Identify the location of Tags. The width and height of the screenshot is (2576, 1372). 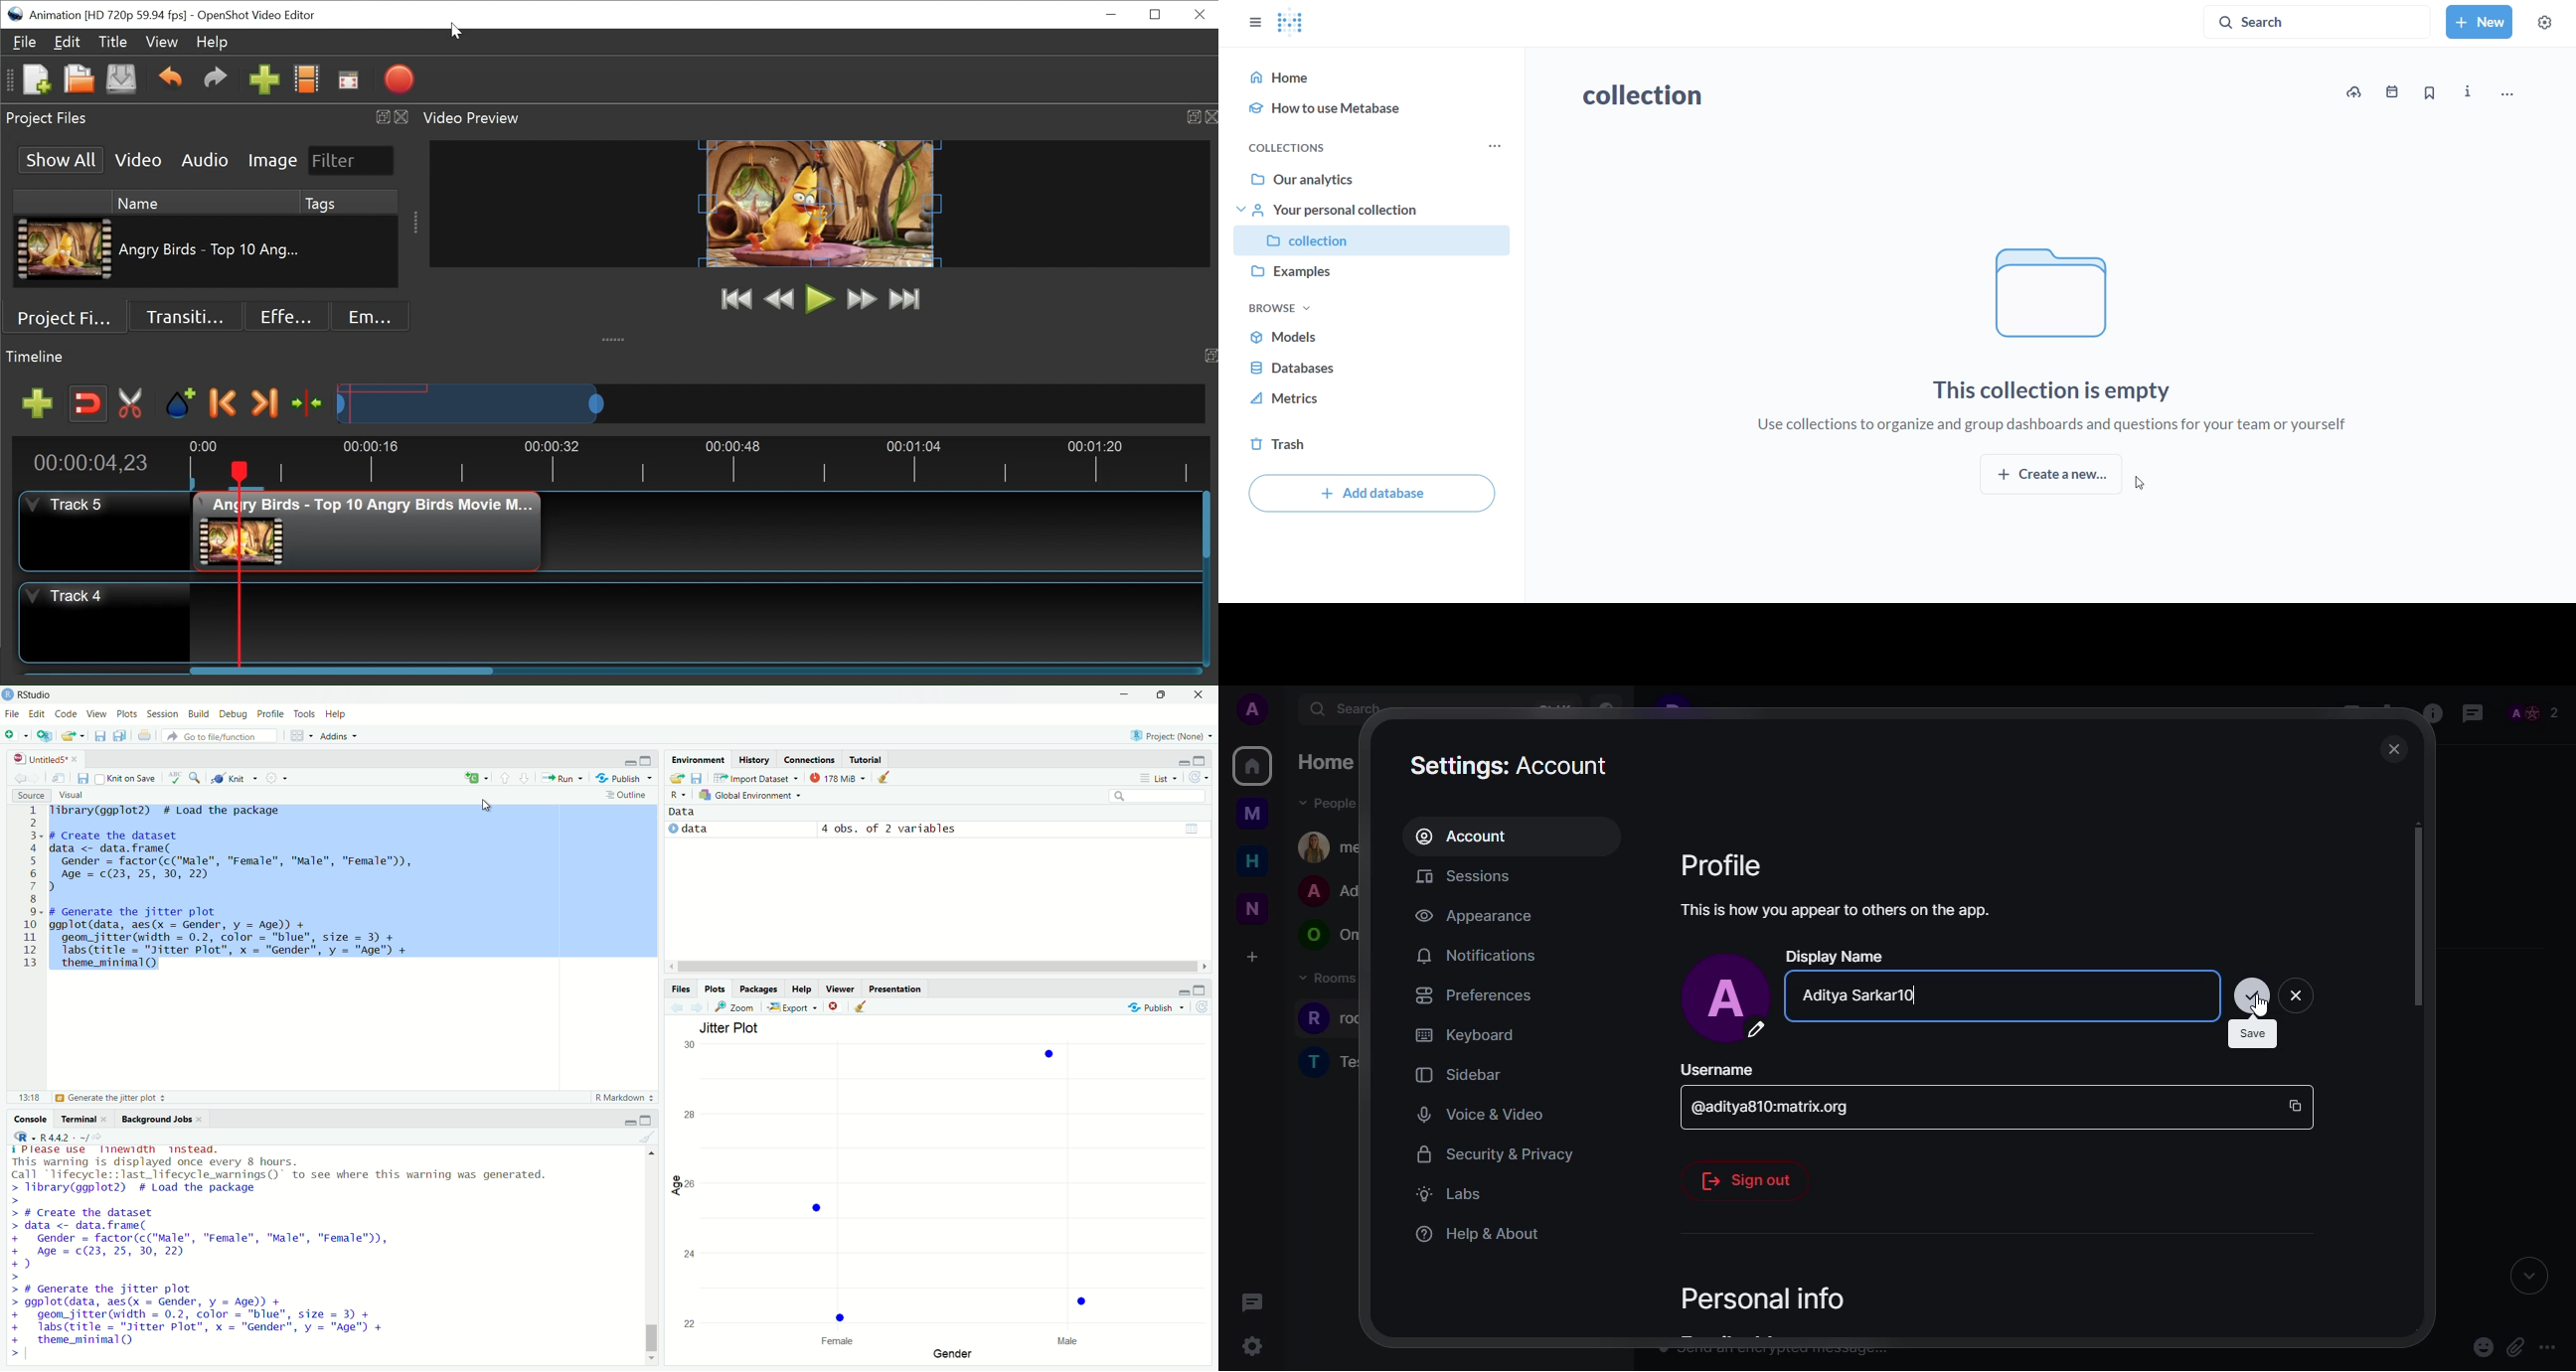
(350, 202).